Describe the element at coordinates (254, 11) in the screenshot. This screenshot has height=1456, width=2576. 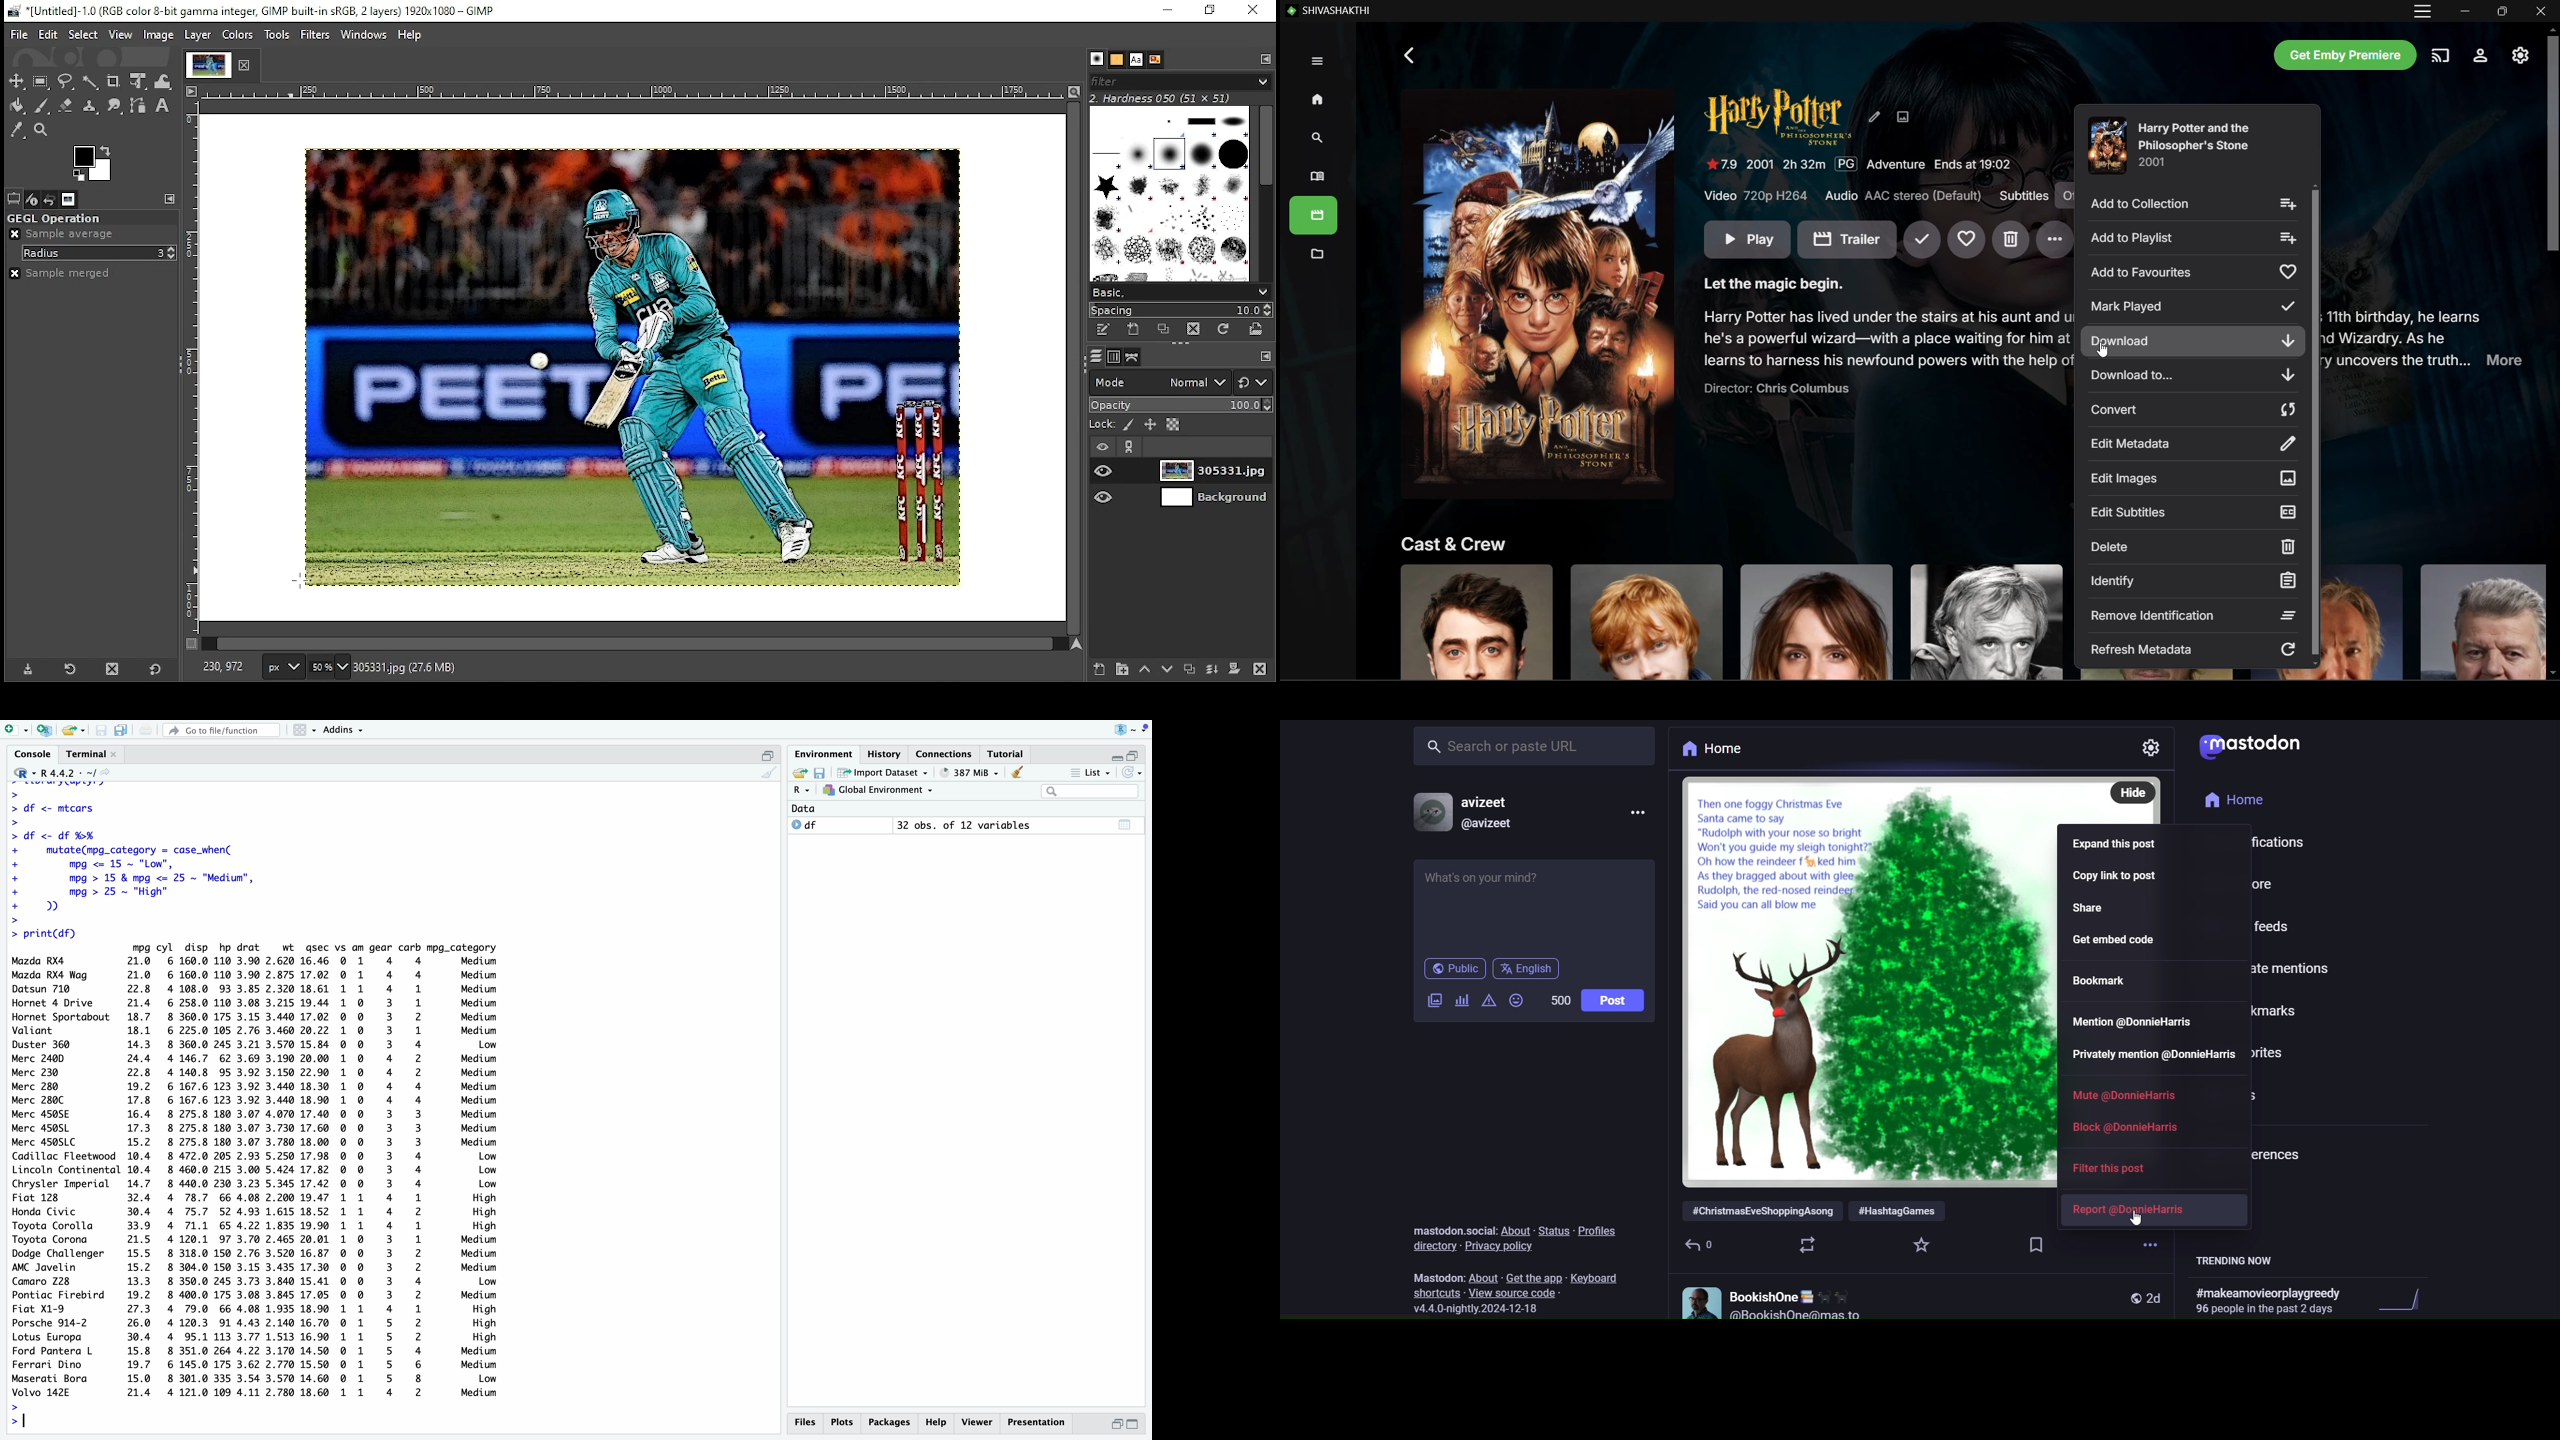
I see `icon and filename` at that location.